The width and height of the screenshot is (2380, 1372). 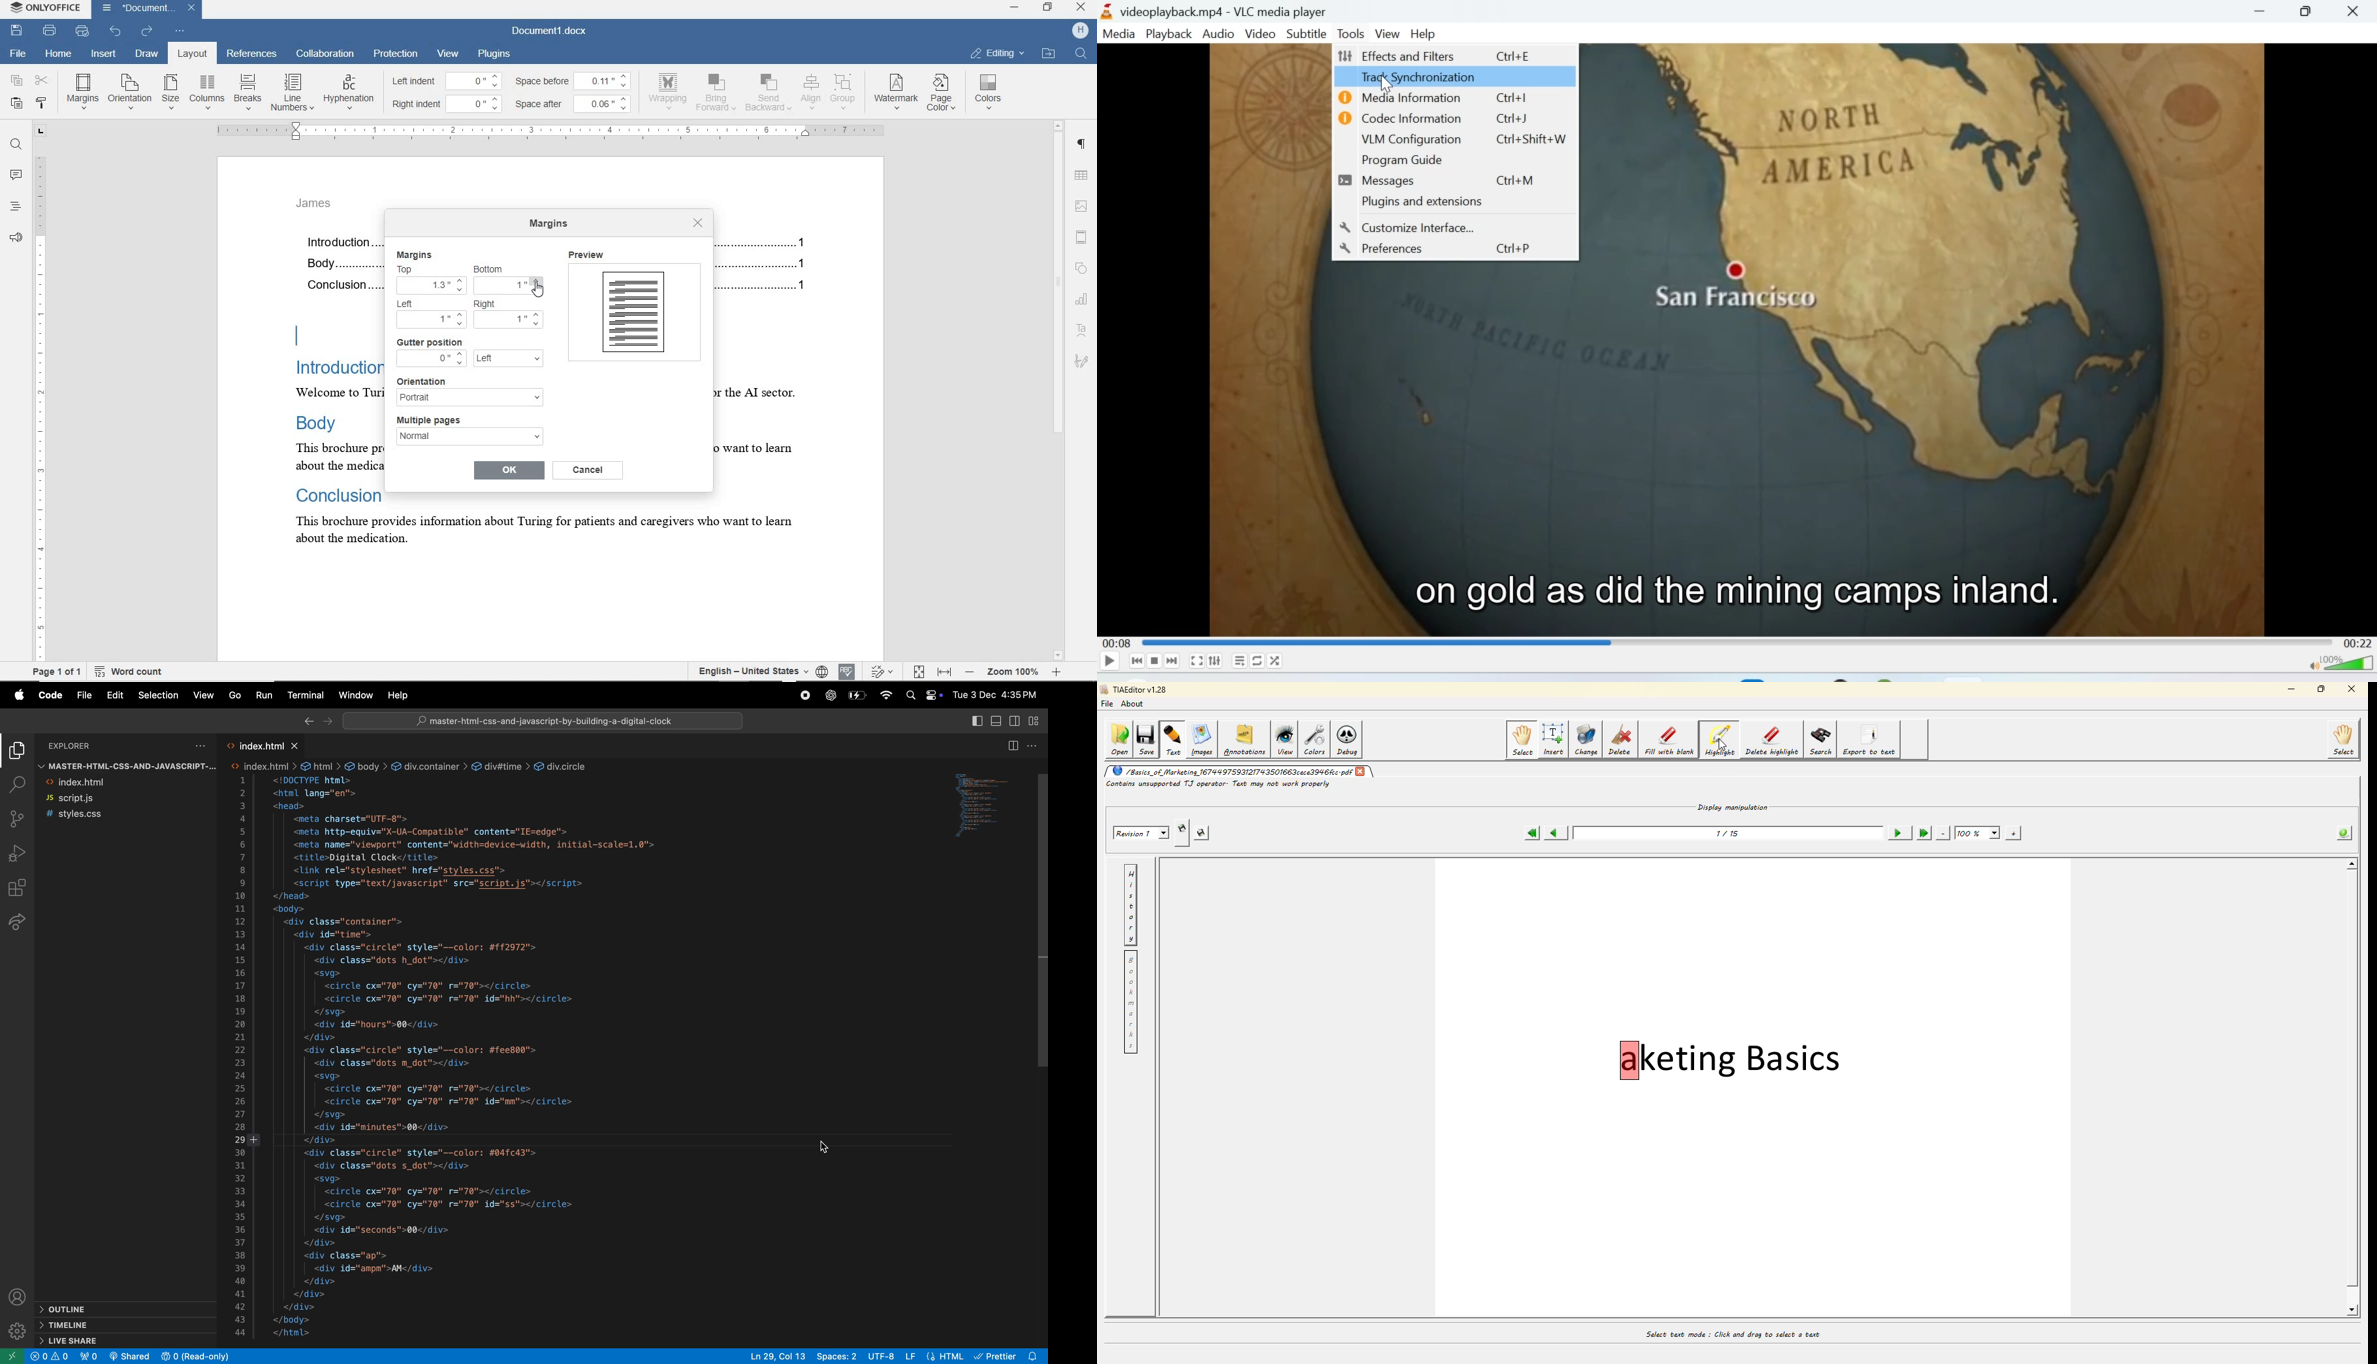 What do you see at coordinates (698, 223) in the screenshot?
I see `close` at bounding box center [698, 223].